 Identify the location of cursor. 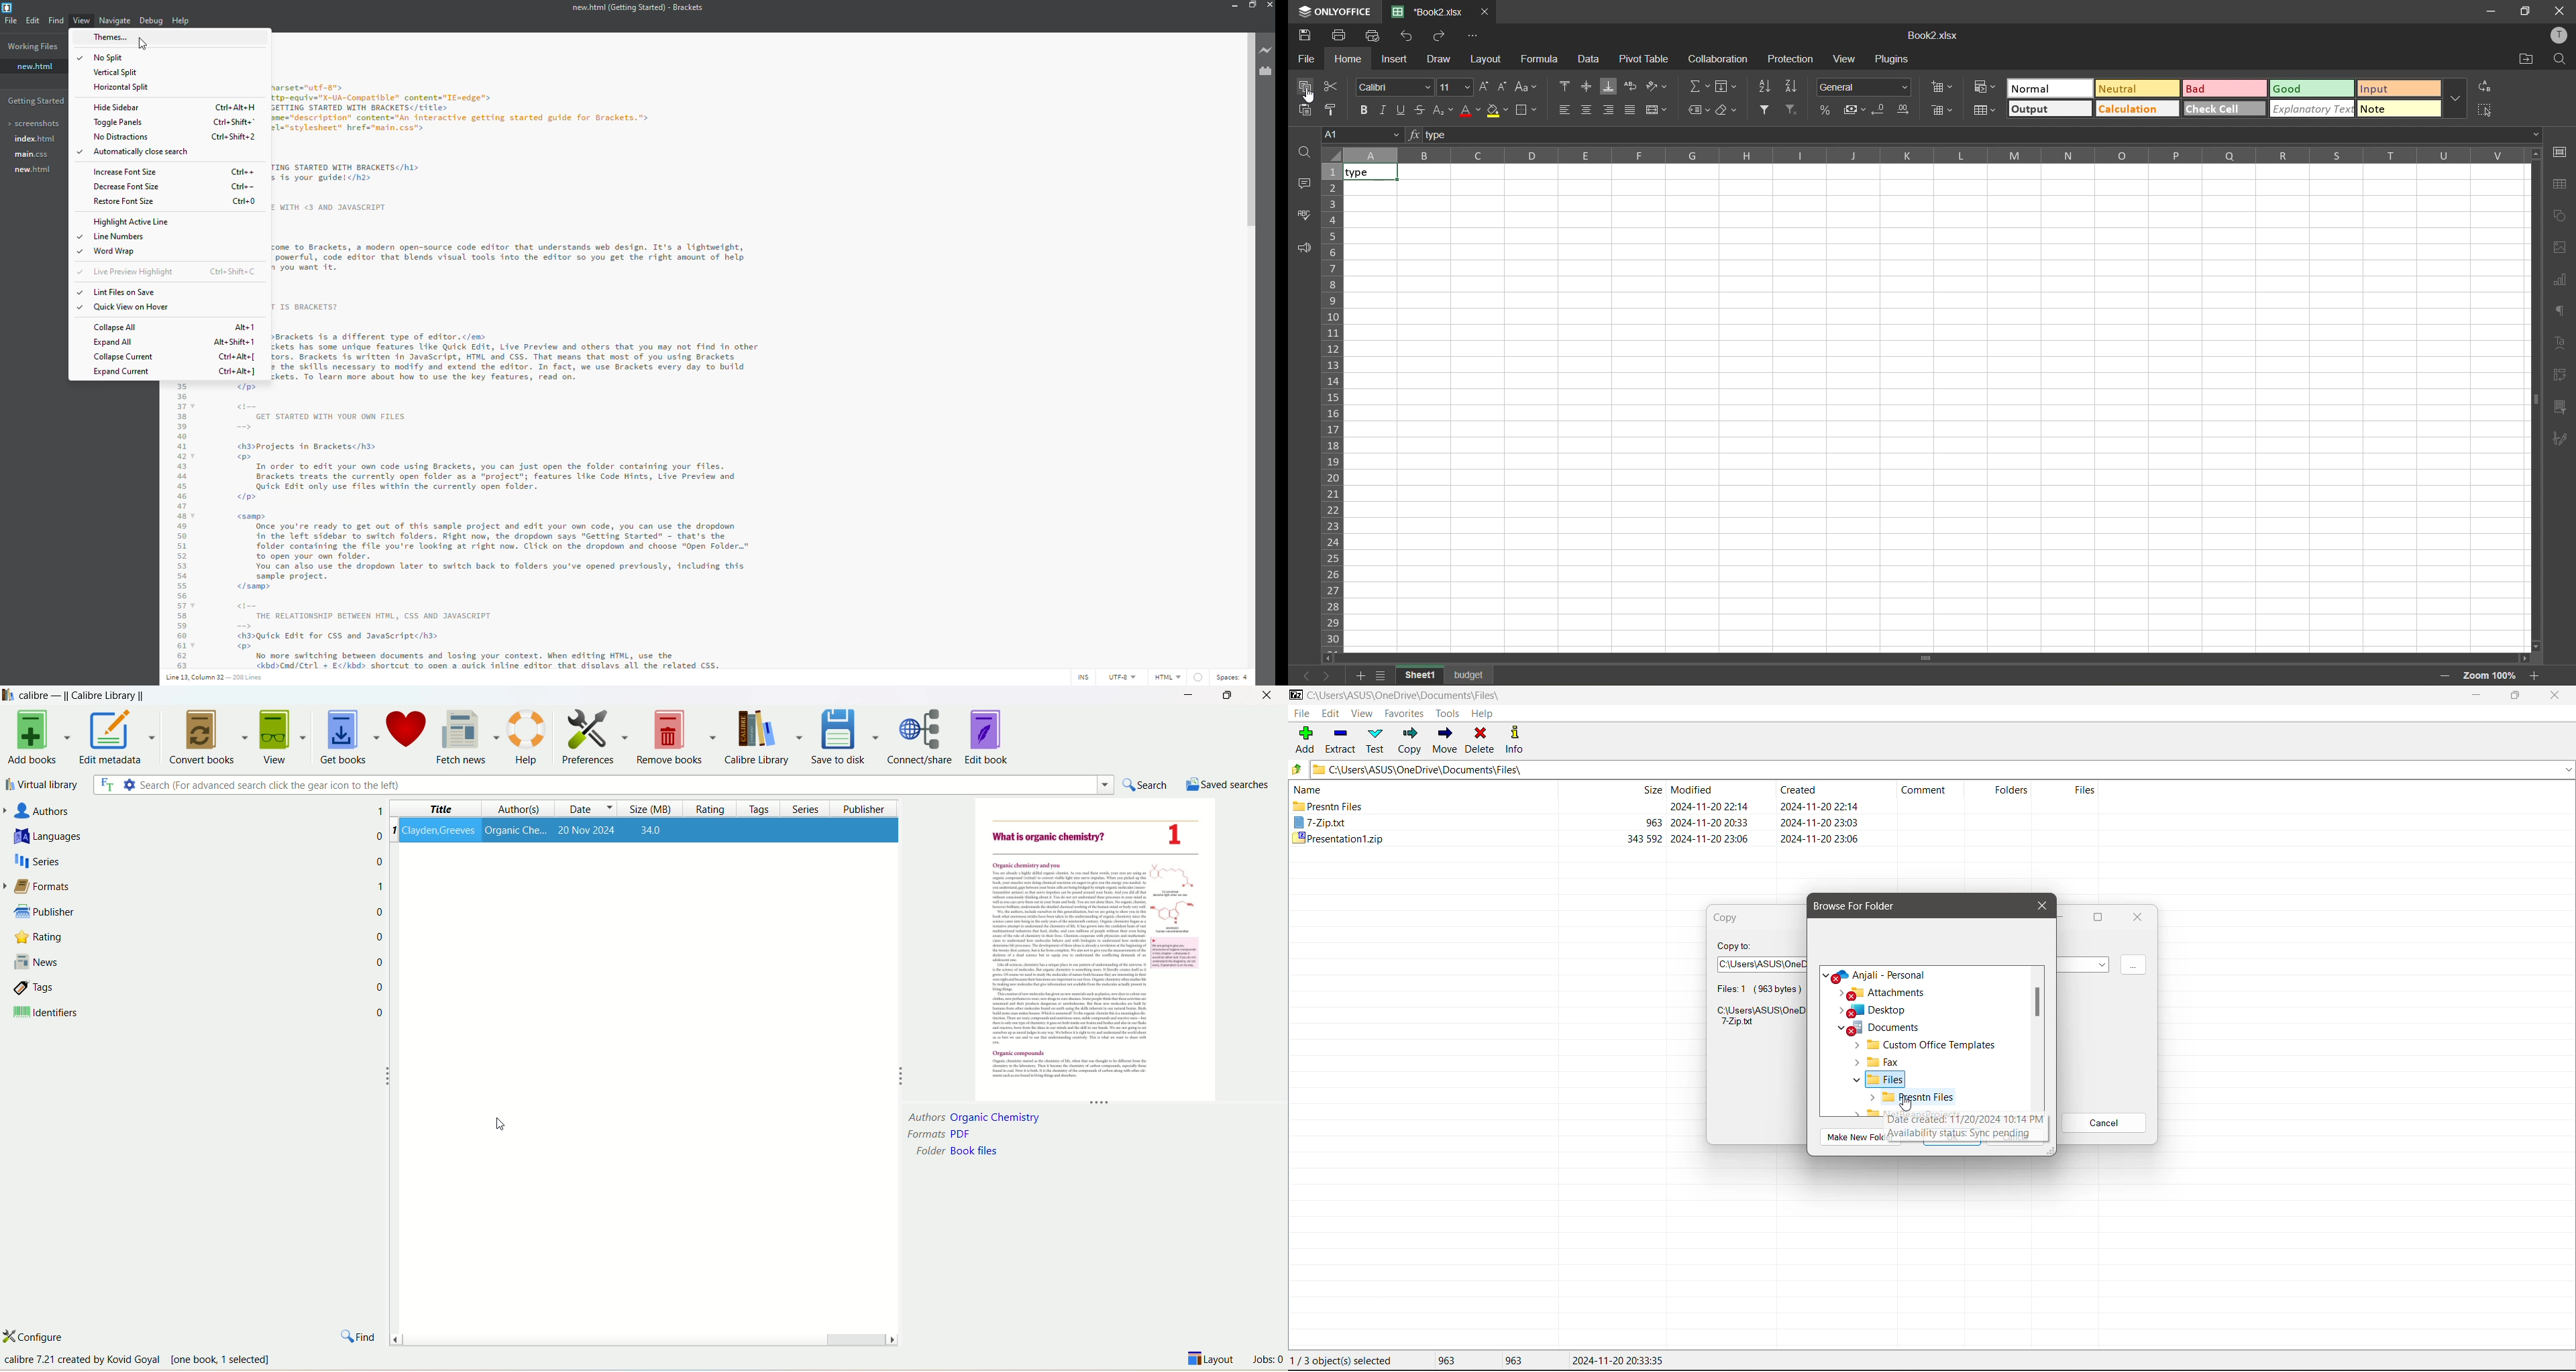
(500, 1125).